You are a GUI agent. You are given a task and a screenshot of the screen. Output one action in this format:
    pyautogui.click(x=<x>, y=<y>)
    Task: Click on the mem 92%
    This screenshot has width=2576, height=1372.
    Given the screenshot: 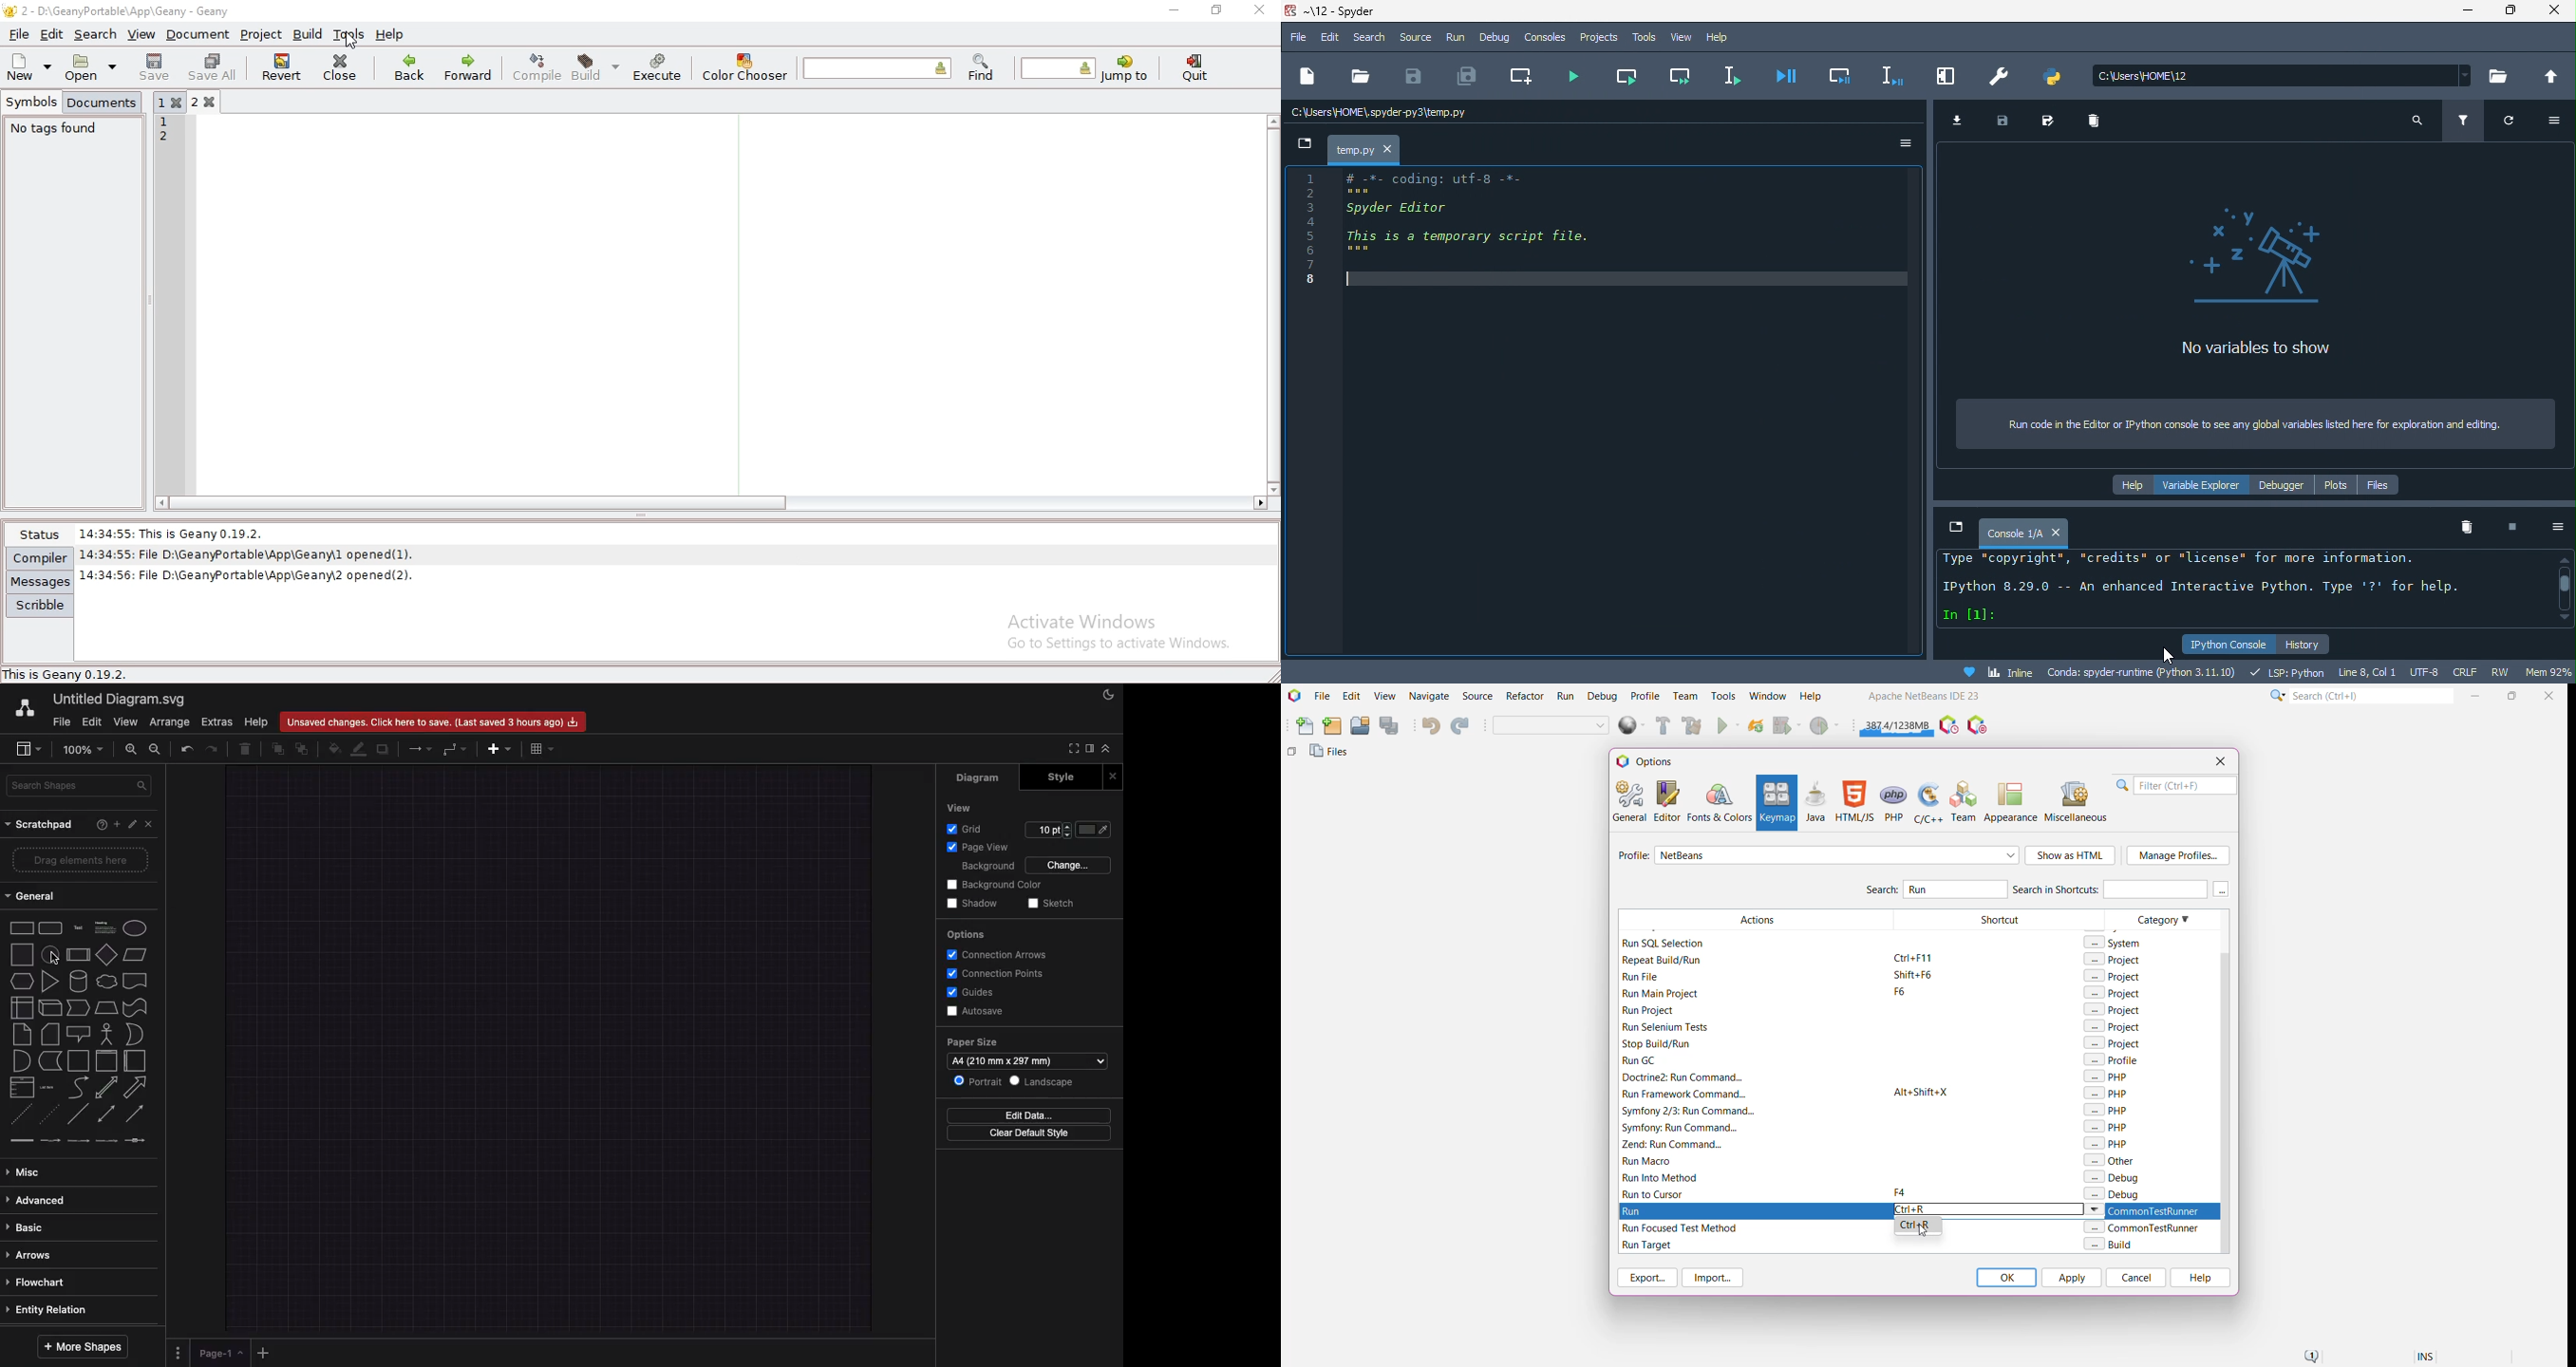 What is the action you would take?
    pyautogui.click(x=2548, y=670)
    